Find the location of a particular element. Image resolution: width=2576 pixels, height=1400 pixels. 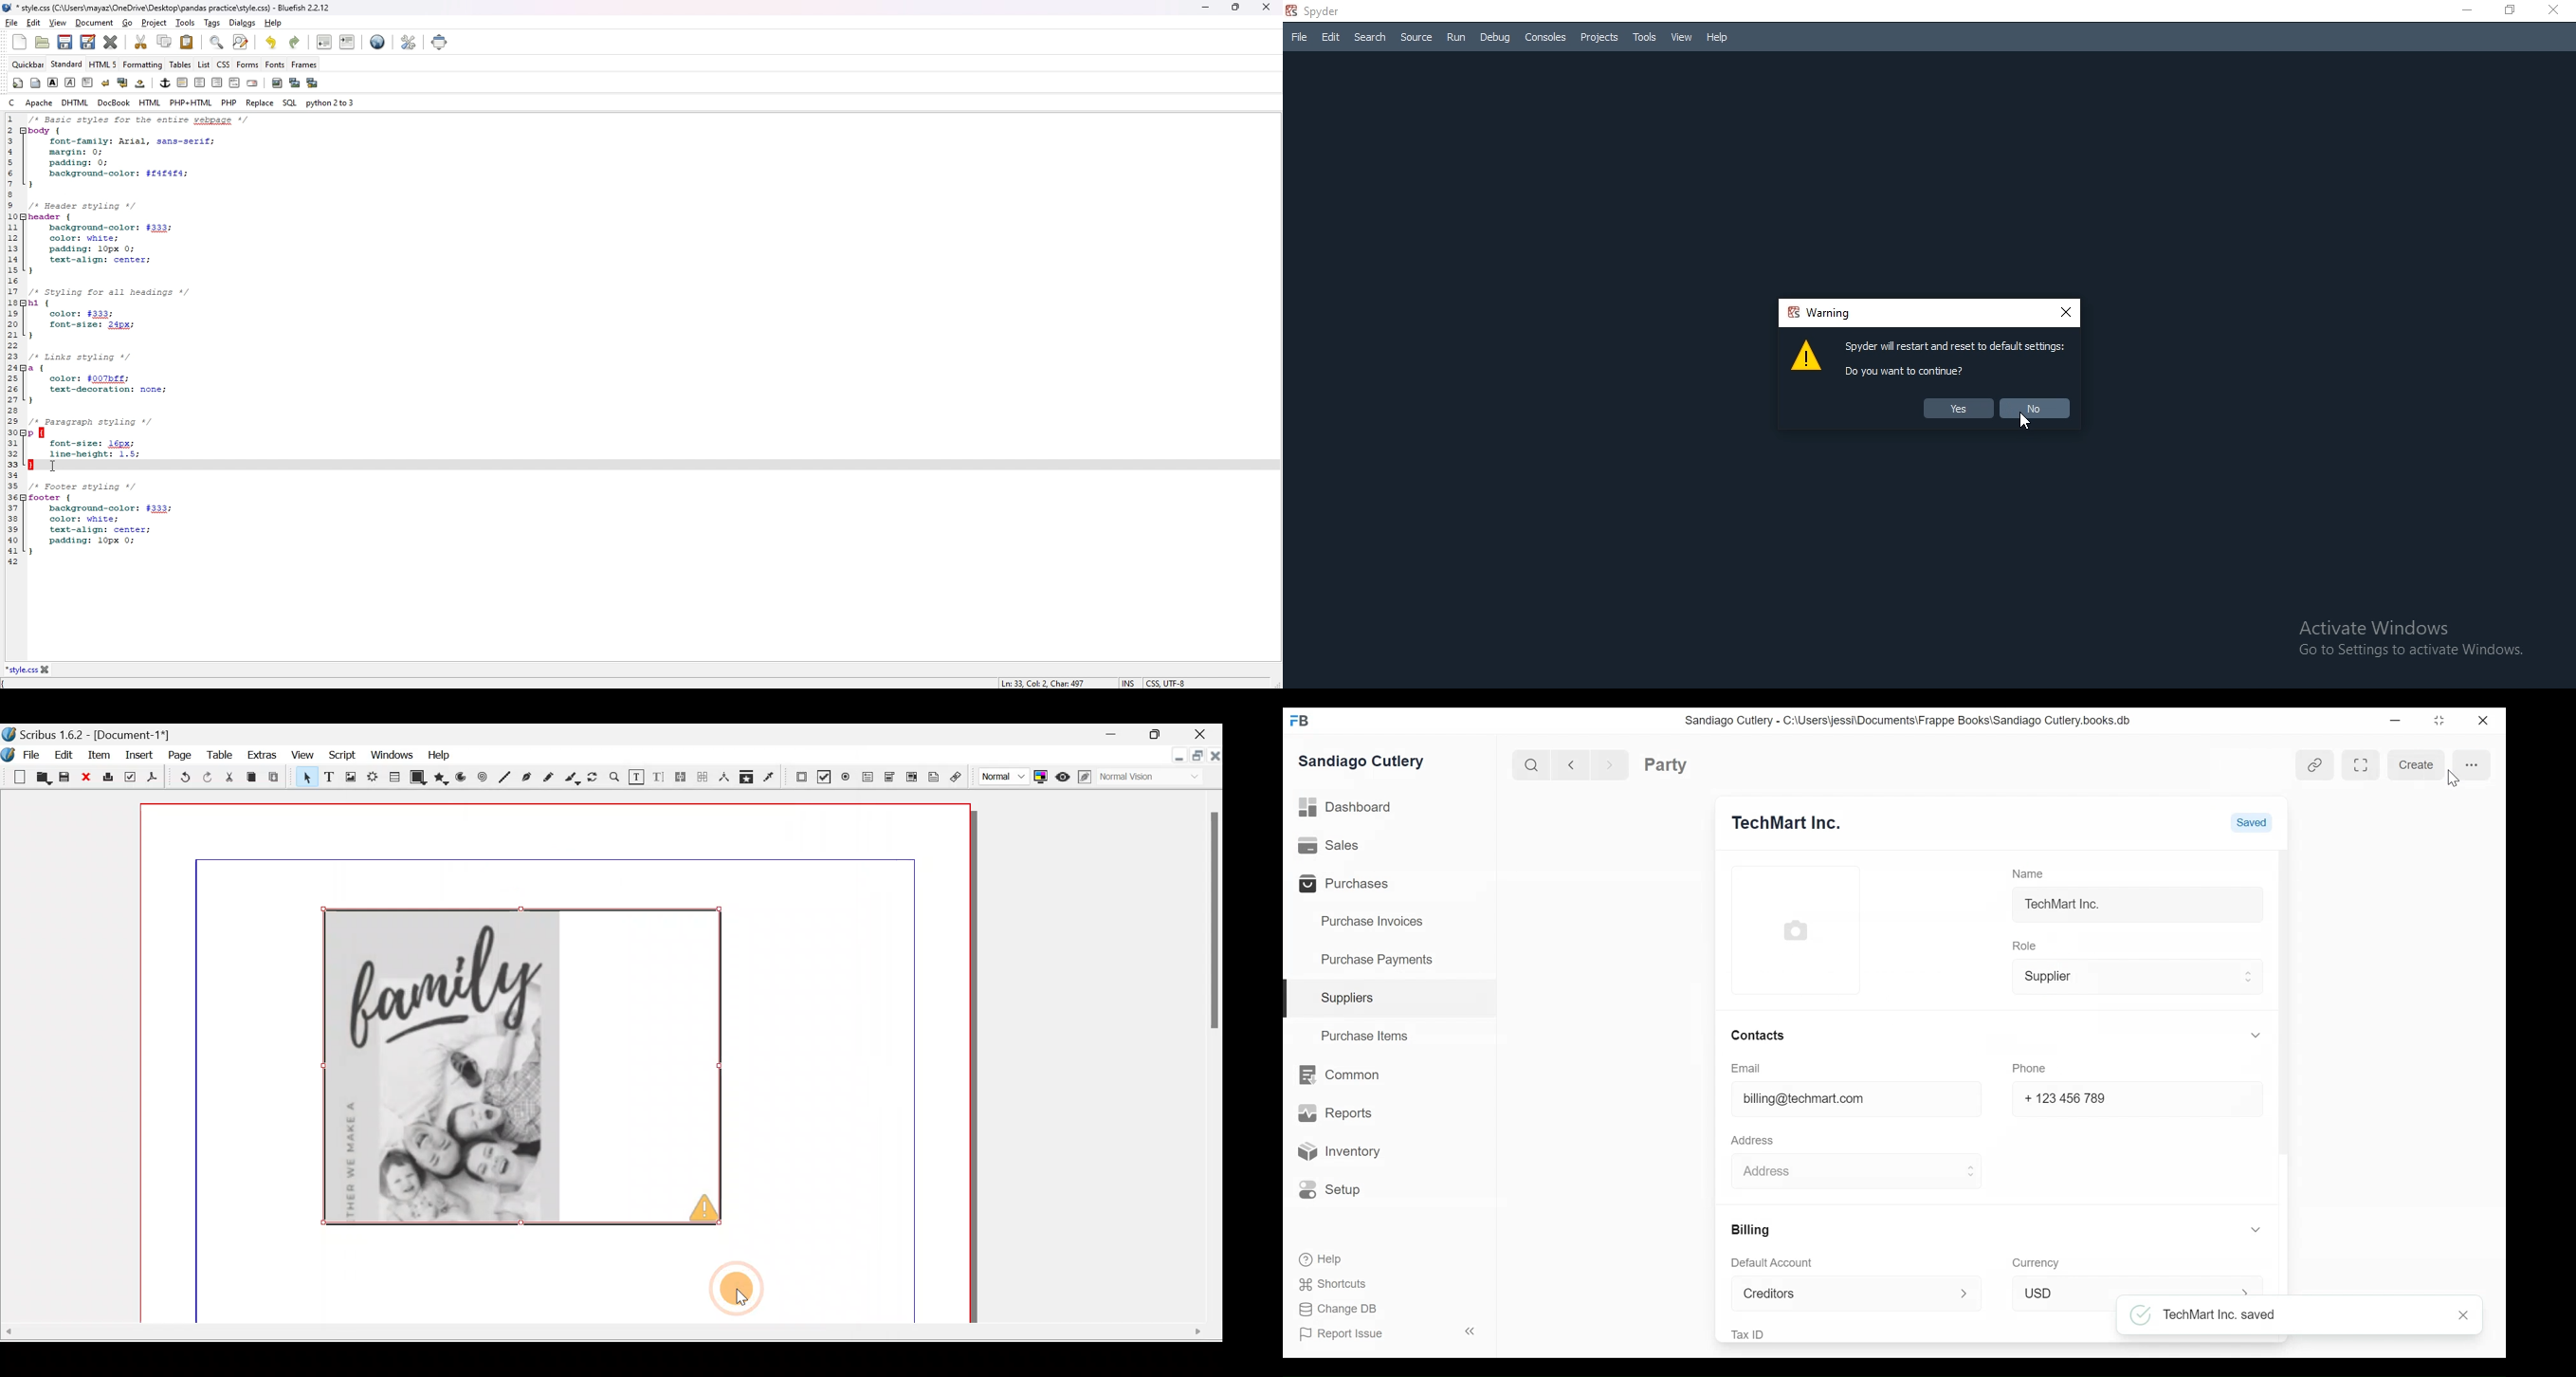

Spiral is located at coordinates (481, 776).